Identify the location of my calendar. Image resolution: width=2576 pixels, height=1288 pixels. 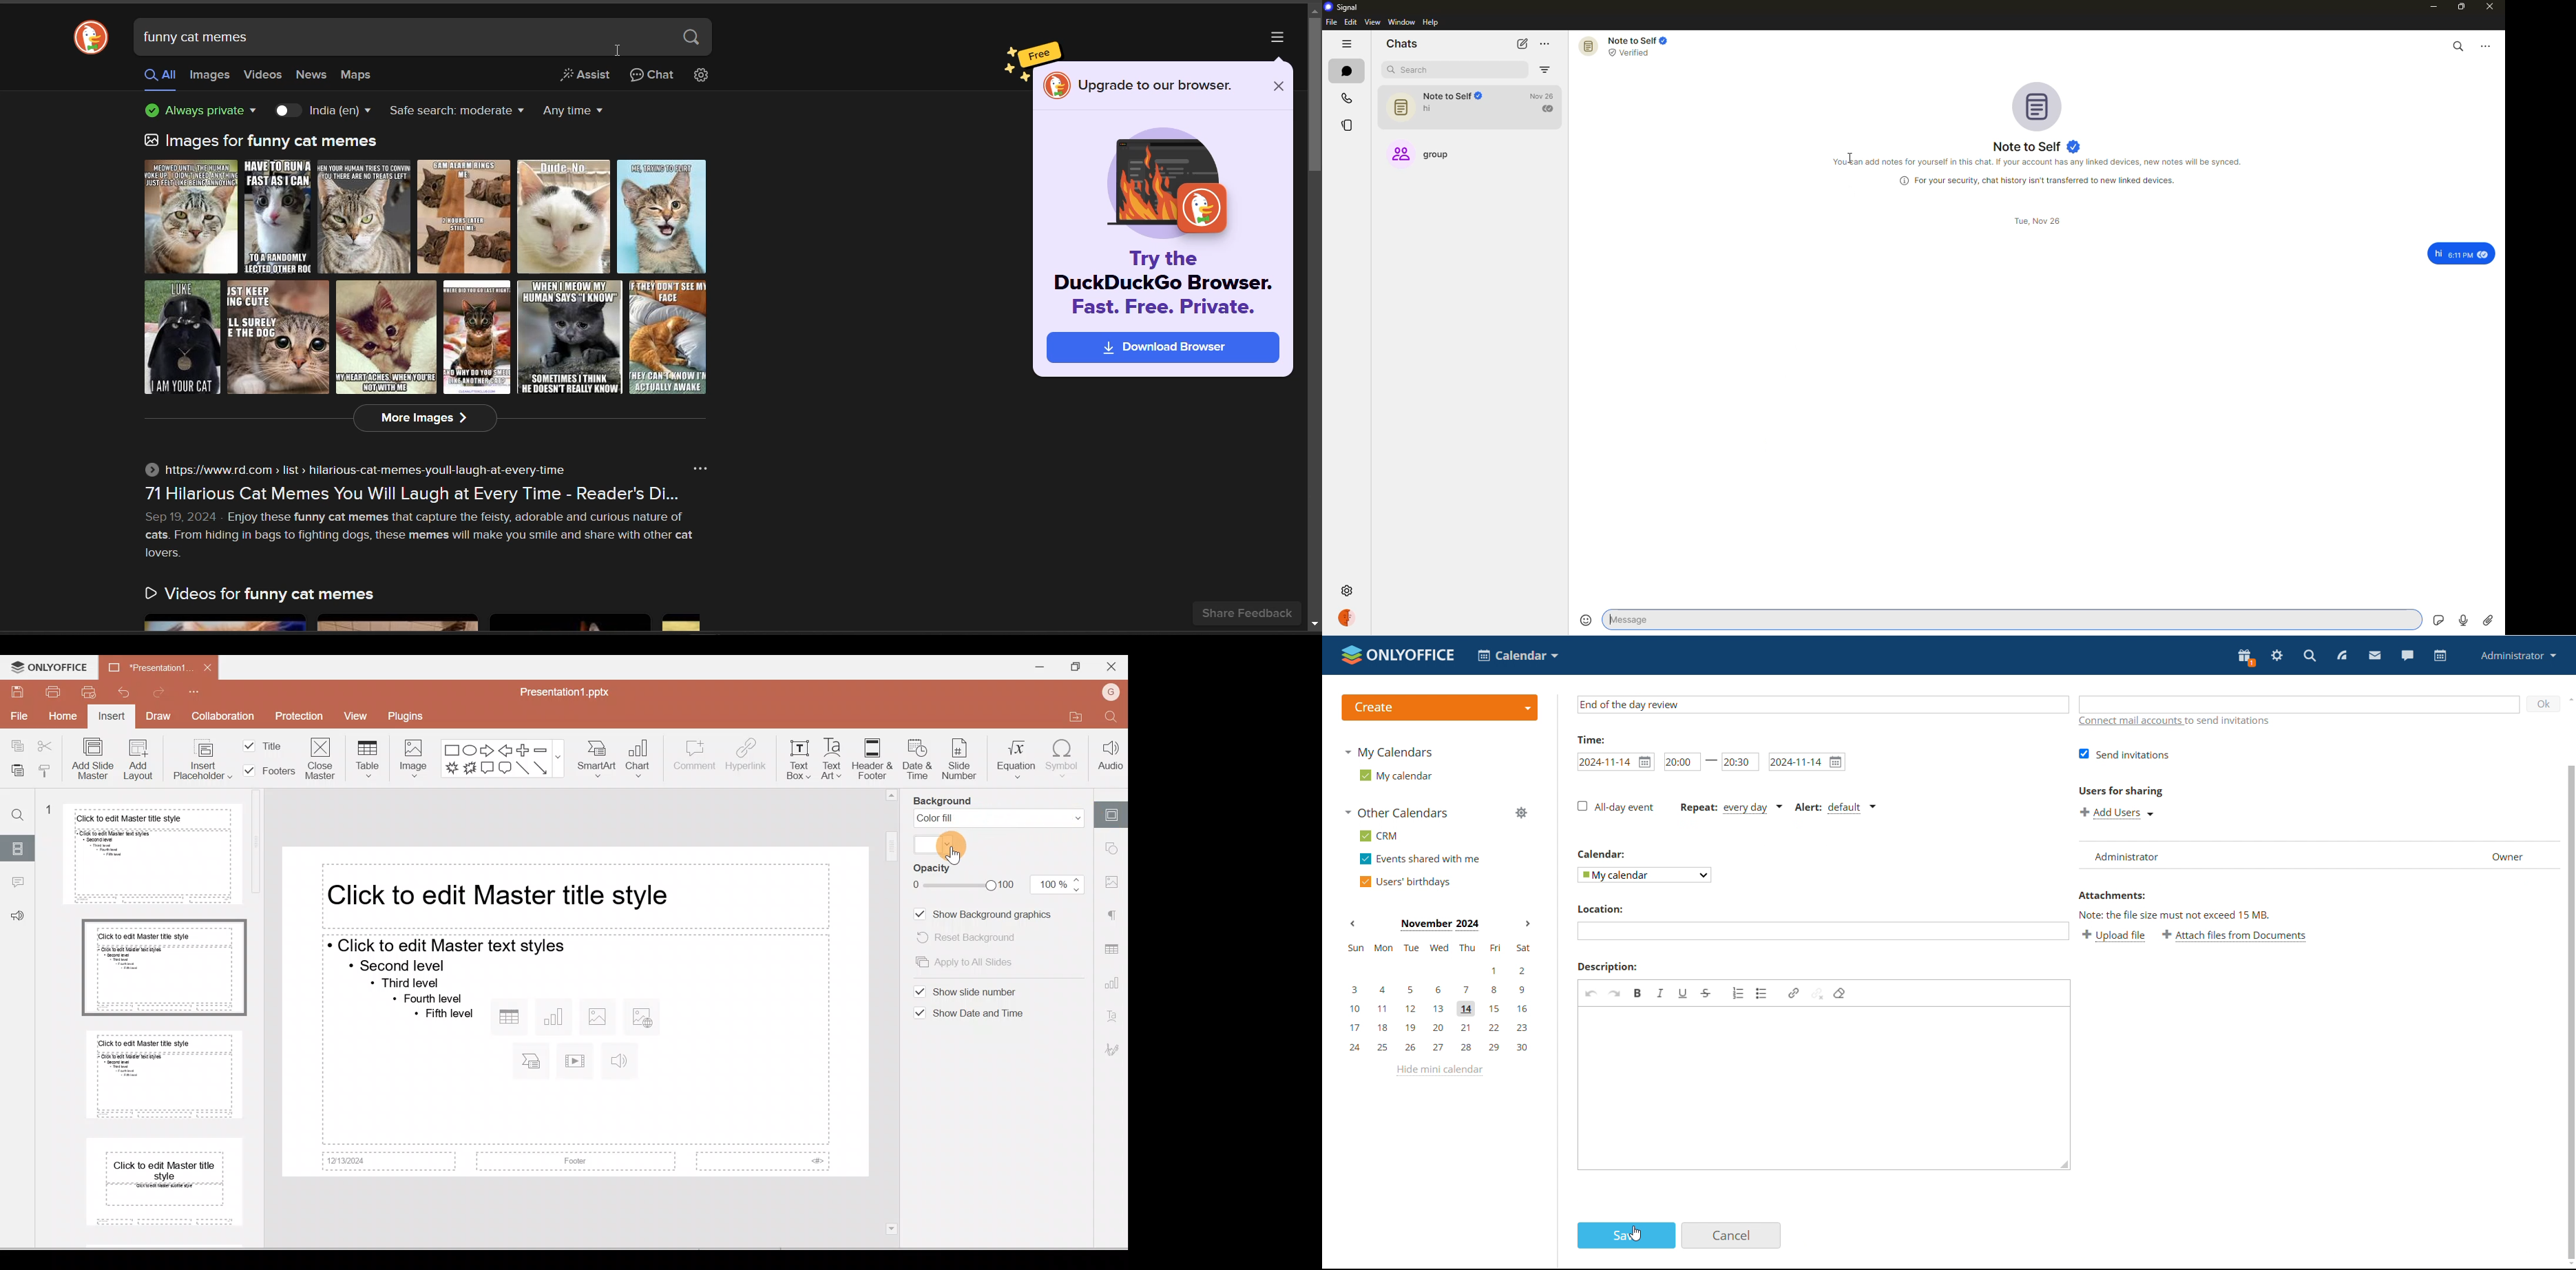
(1395, 775).